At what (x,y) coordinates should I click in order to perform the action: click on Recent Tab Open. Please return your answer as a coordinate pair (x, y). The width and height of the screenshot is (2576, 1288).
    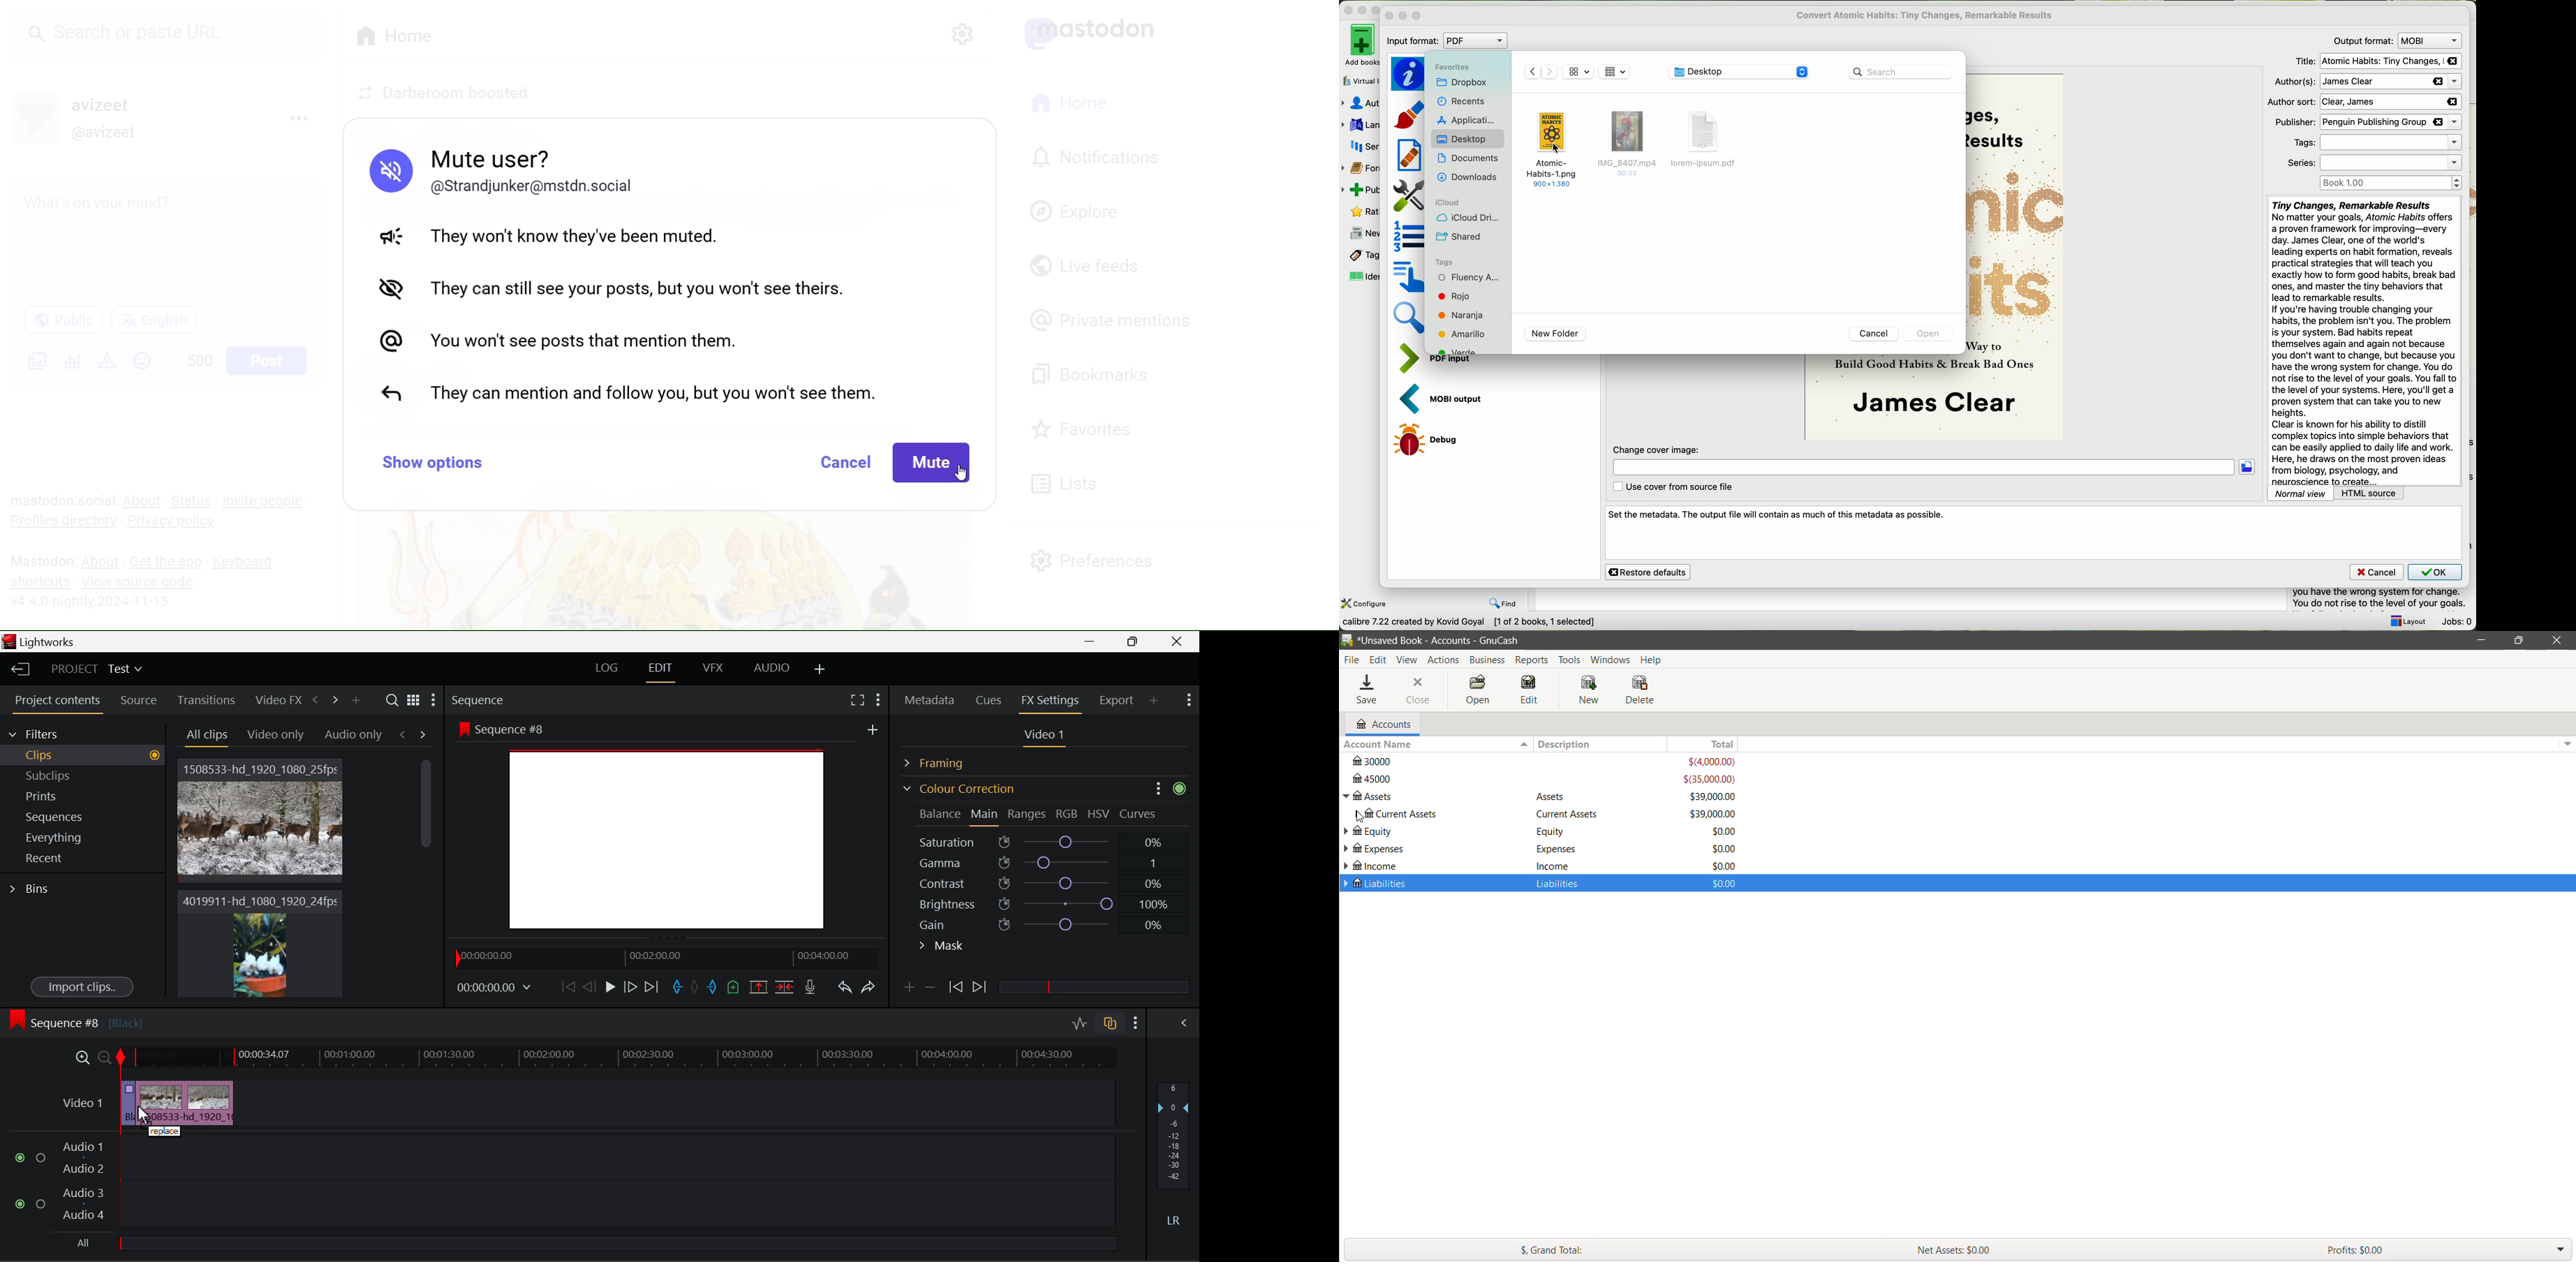
    Looking at the image, I should click on (82, 858).